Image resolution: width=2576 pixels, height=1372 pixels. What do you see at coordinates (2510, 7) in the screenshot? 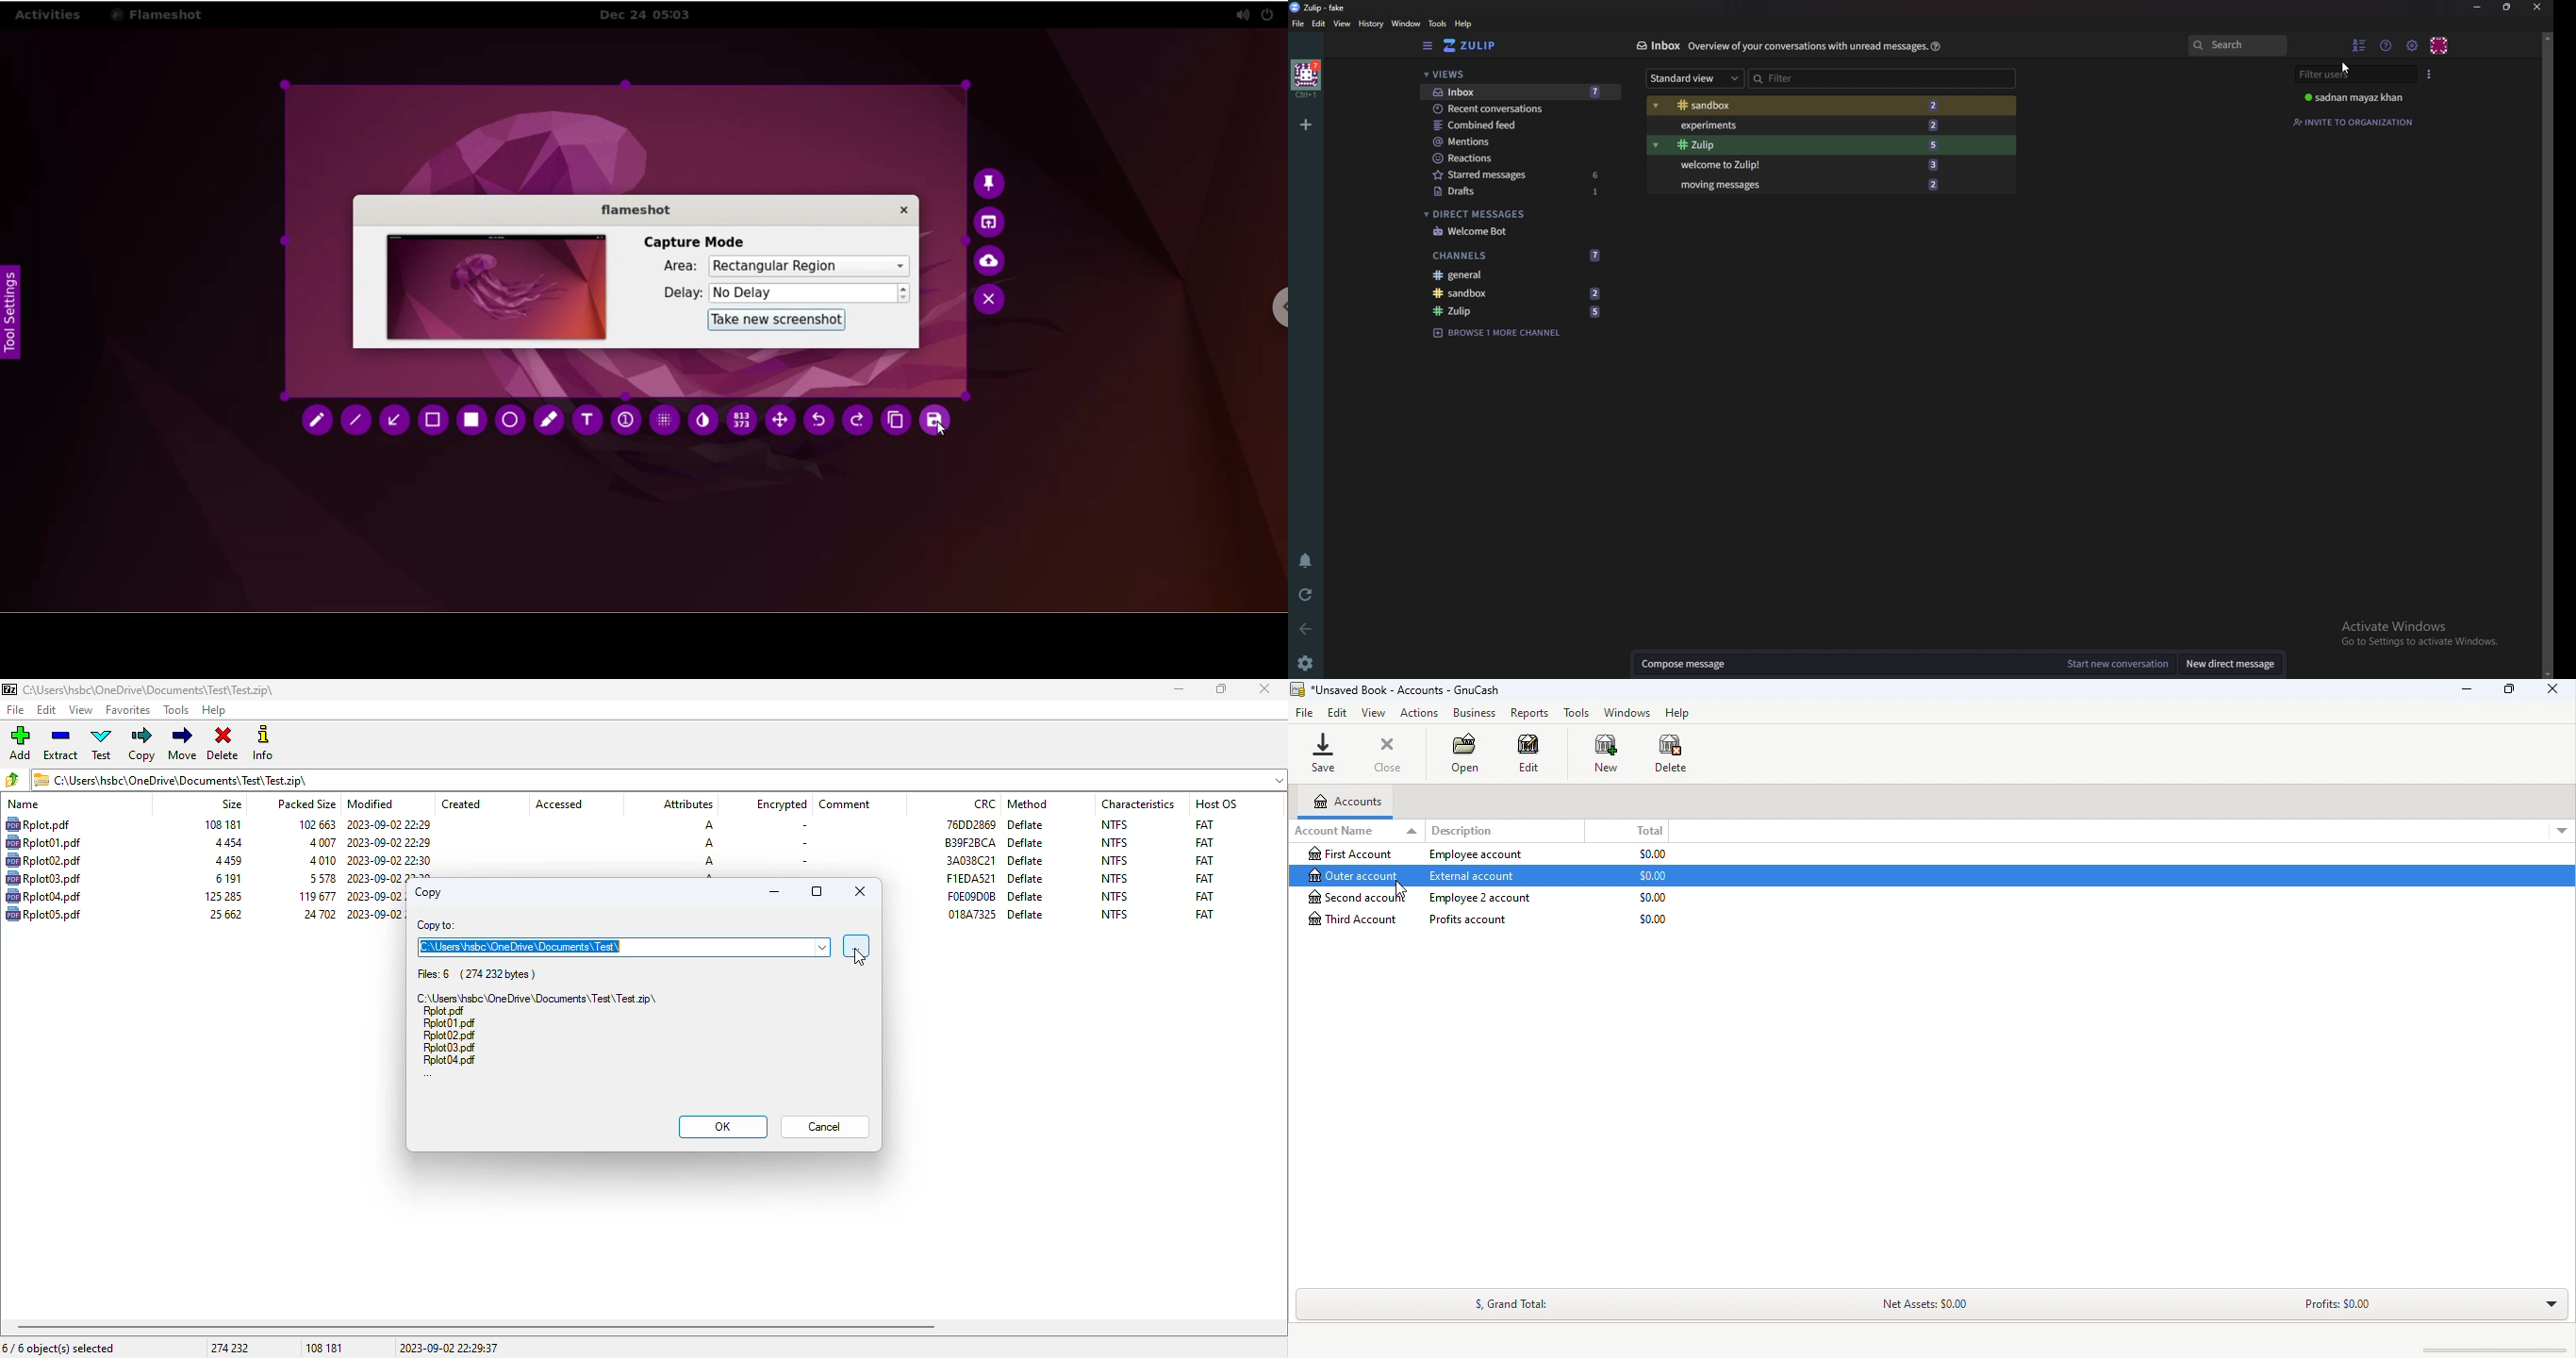
I see `Resize` at bounding box center [2510, 7].